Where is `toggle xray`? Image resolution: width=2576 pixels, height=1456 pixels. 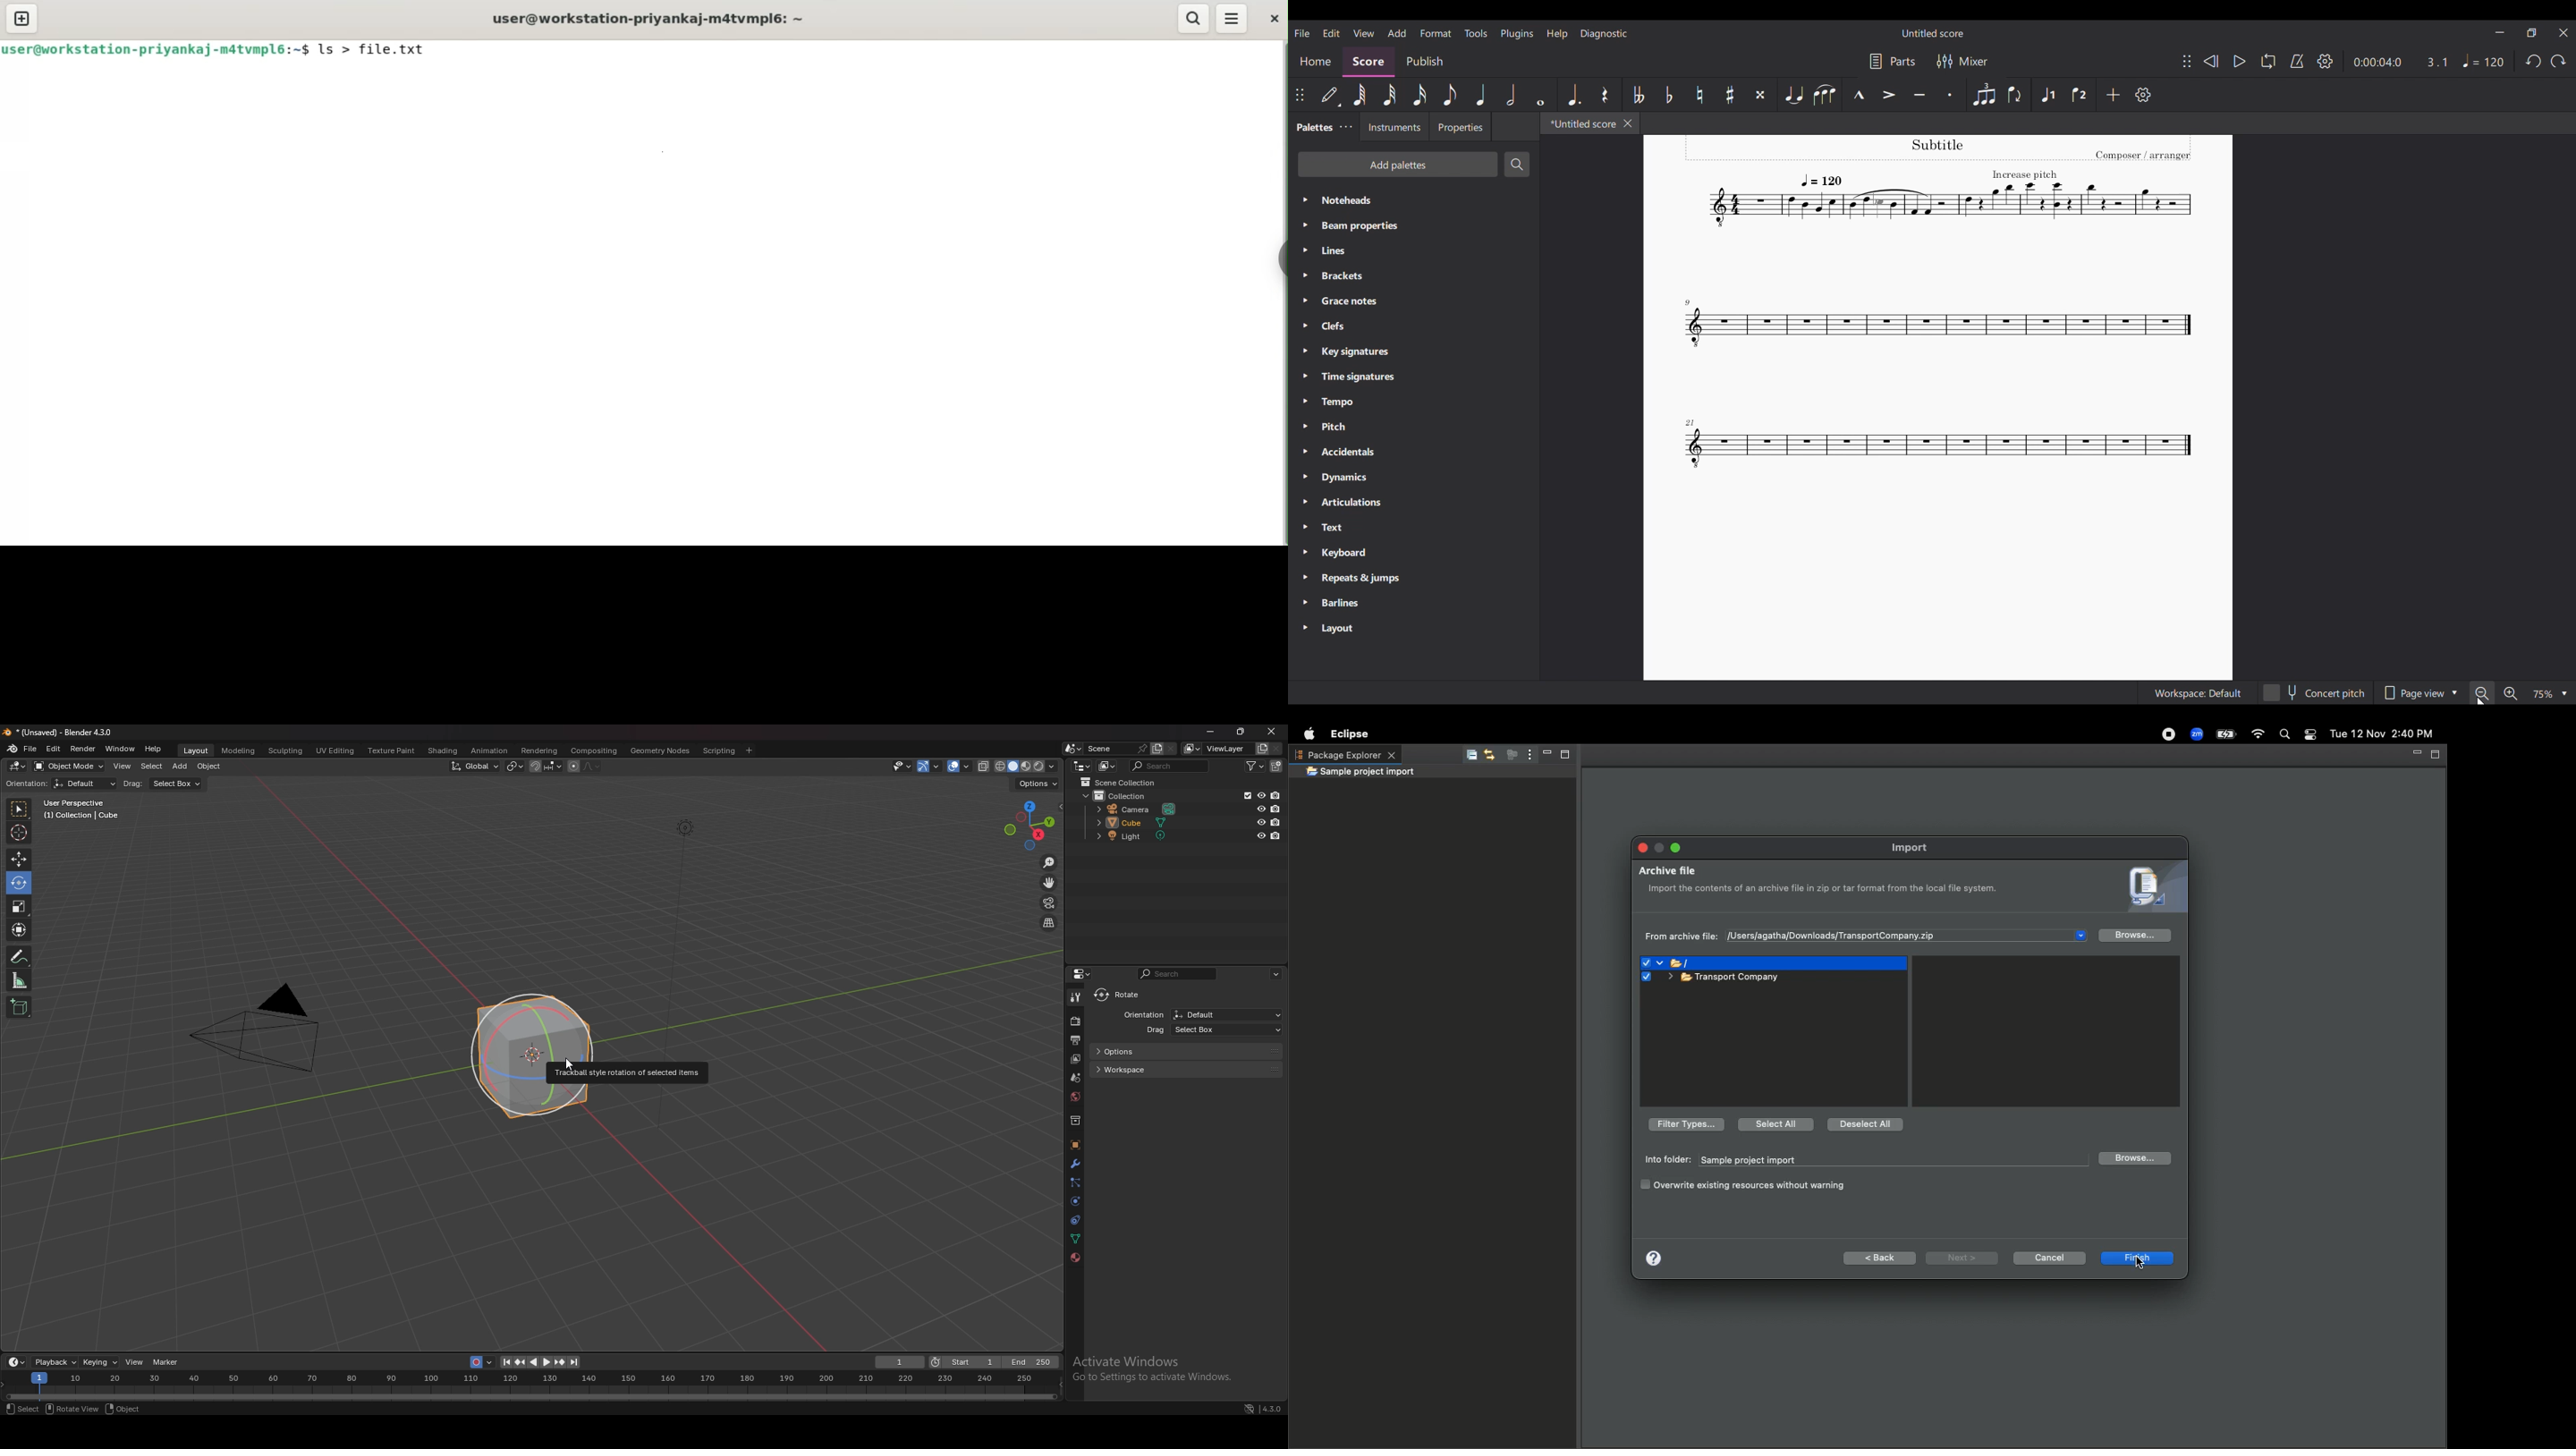 toggle xray is located at coordinates (984, 766).